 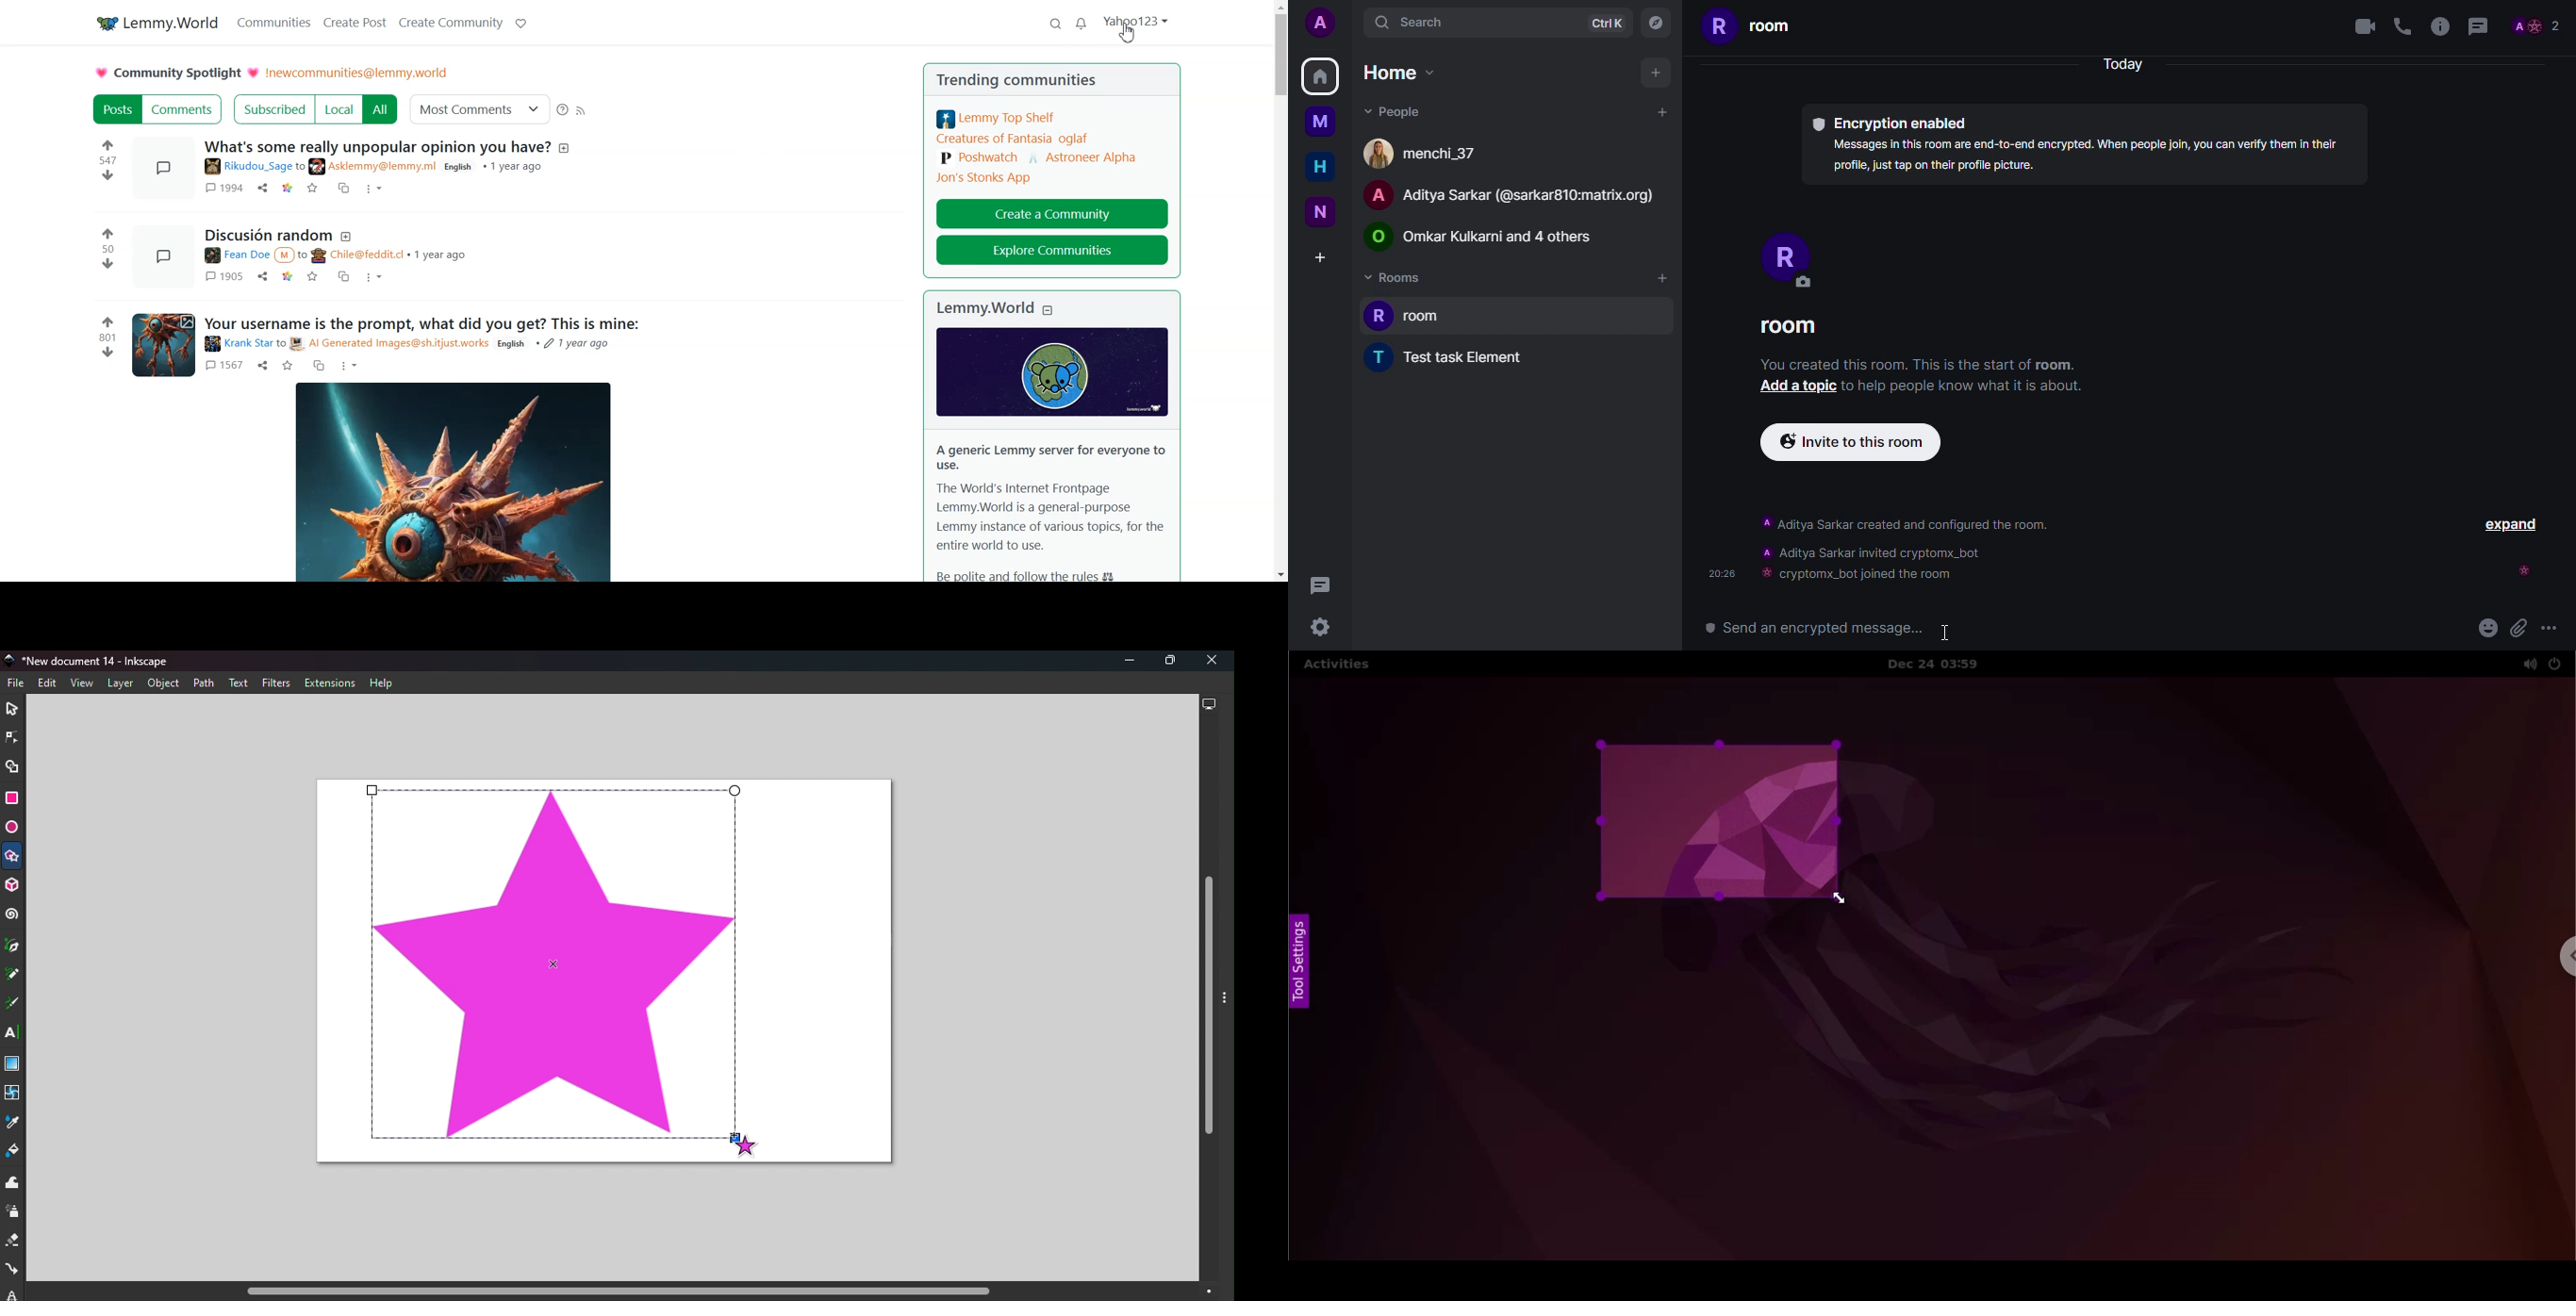 What do you see at coordinates (2555, 624) in the screenshot?
I see `more` at bounding box center [2555, 624].